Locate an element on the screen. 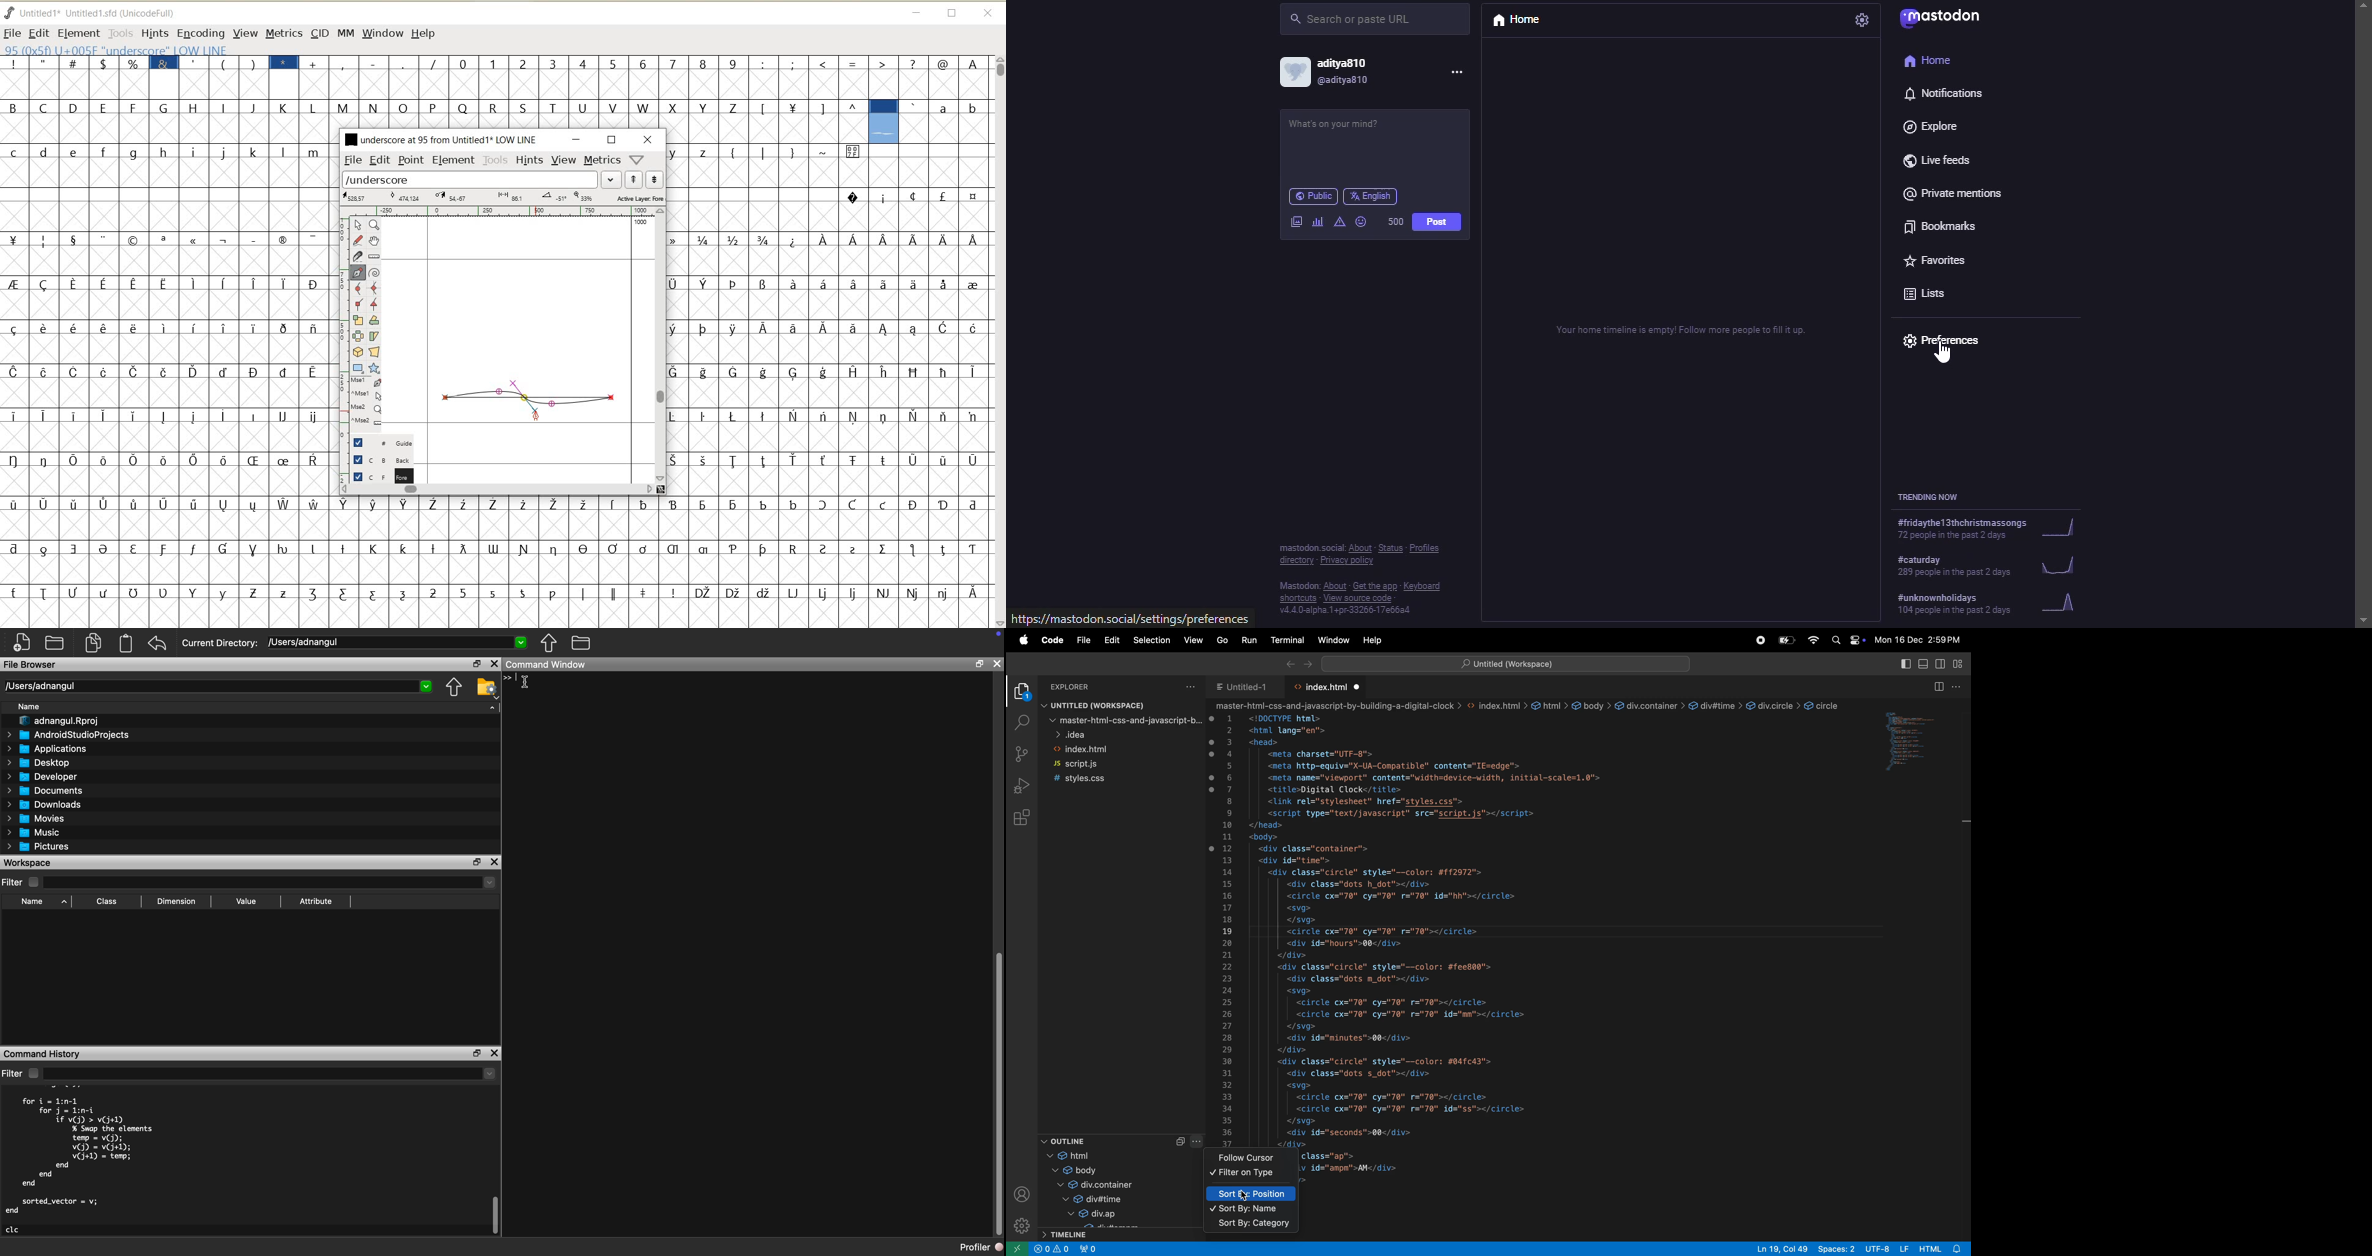 The height and width of the screenshot is (1260, 2380). Magnify is located at coordinates (373, 225).